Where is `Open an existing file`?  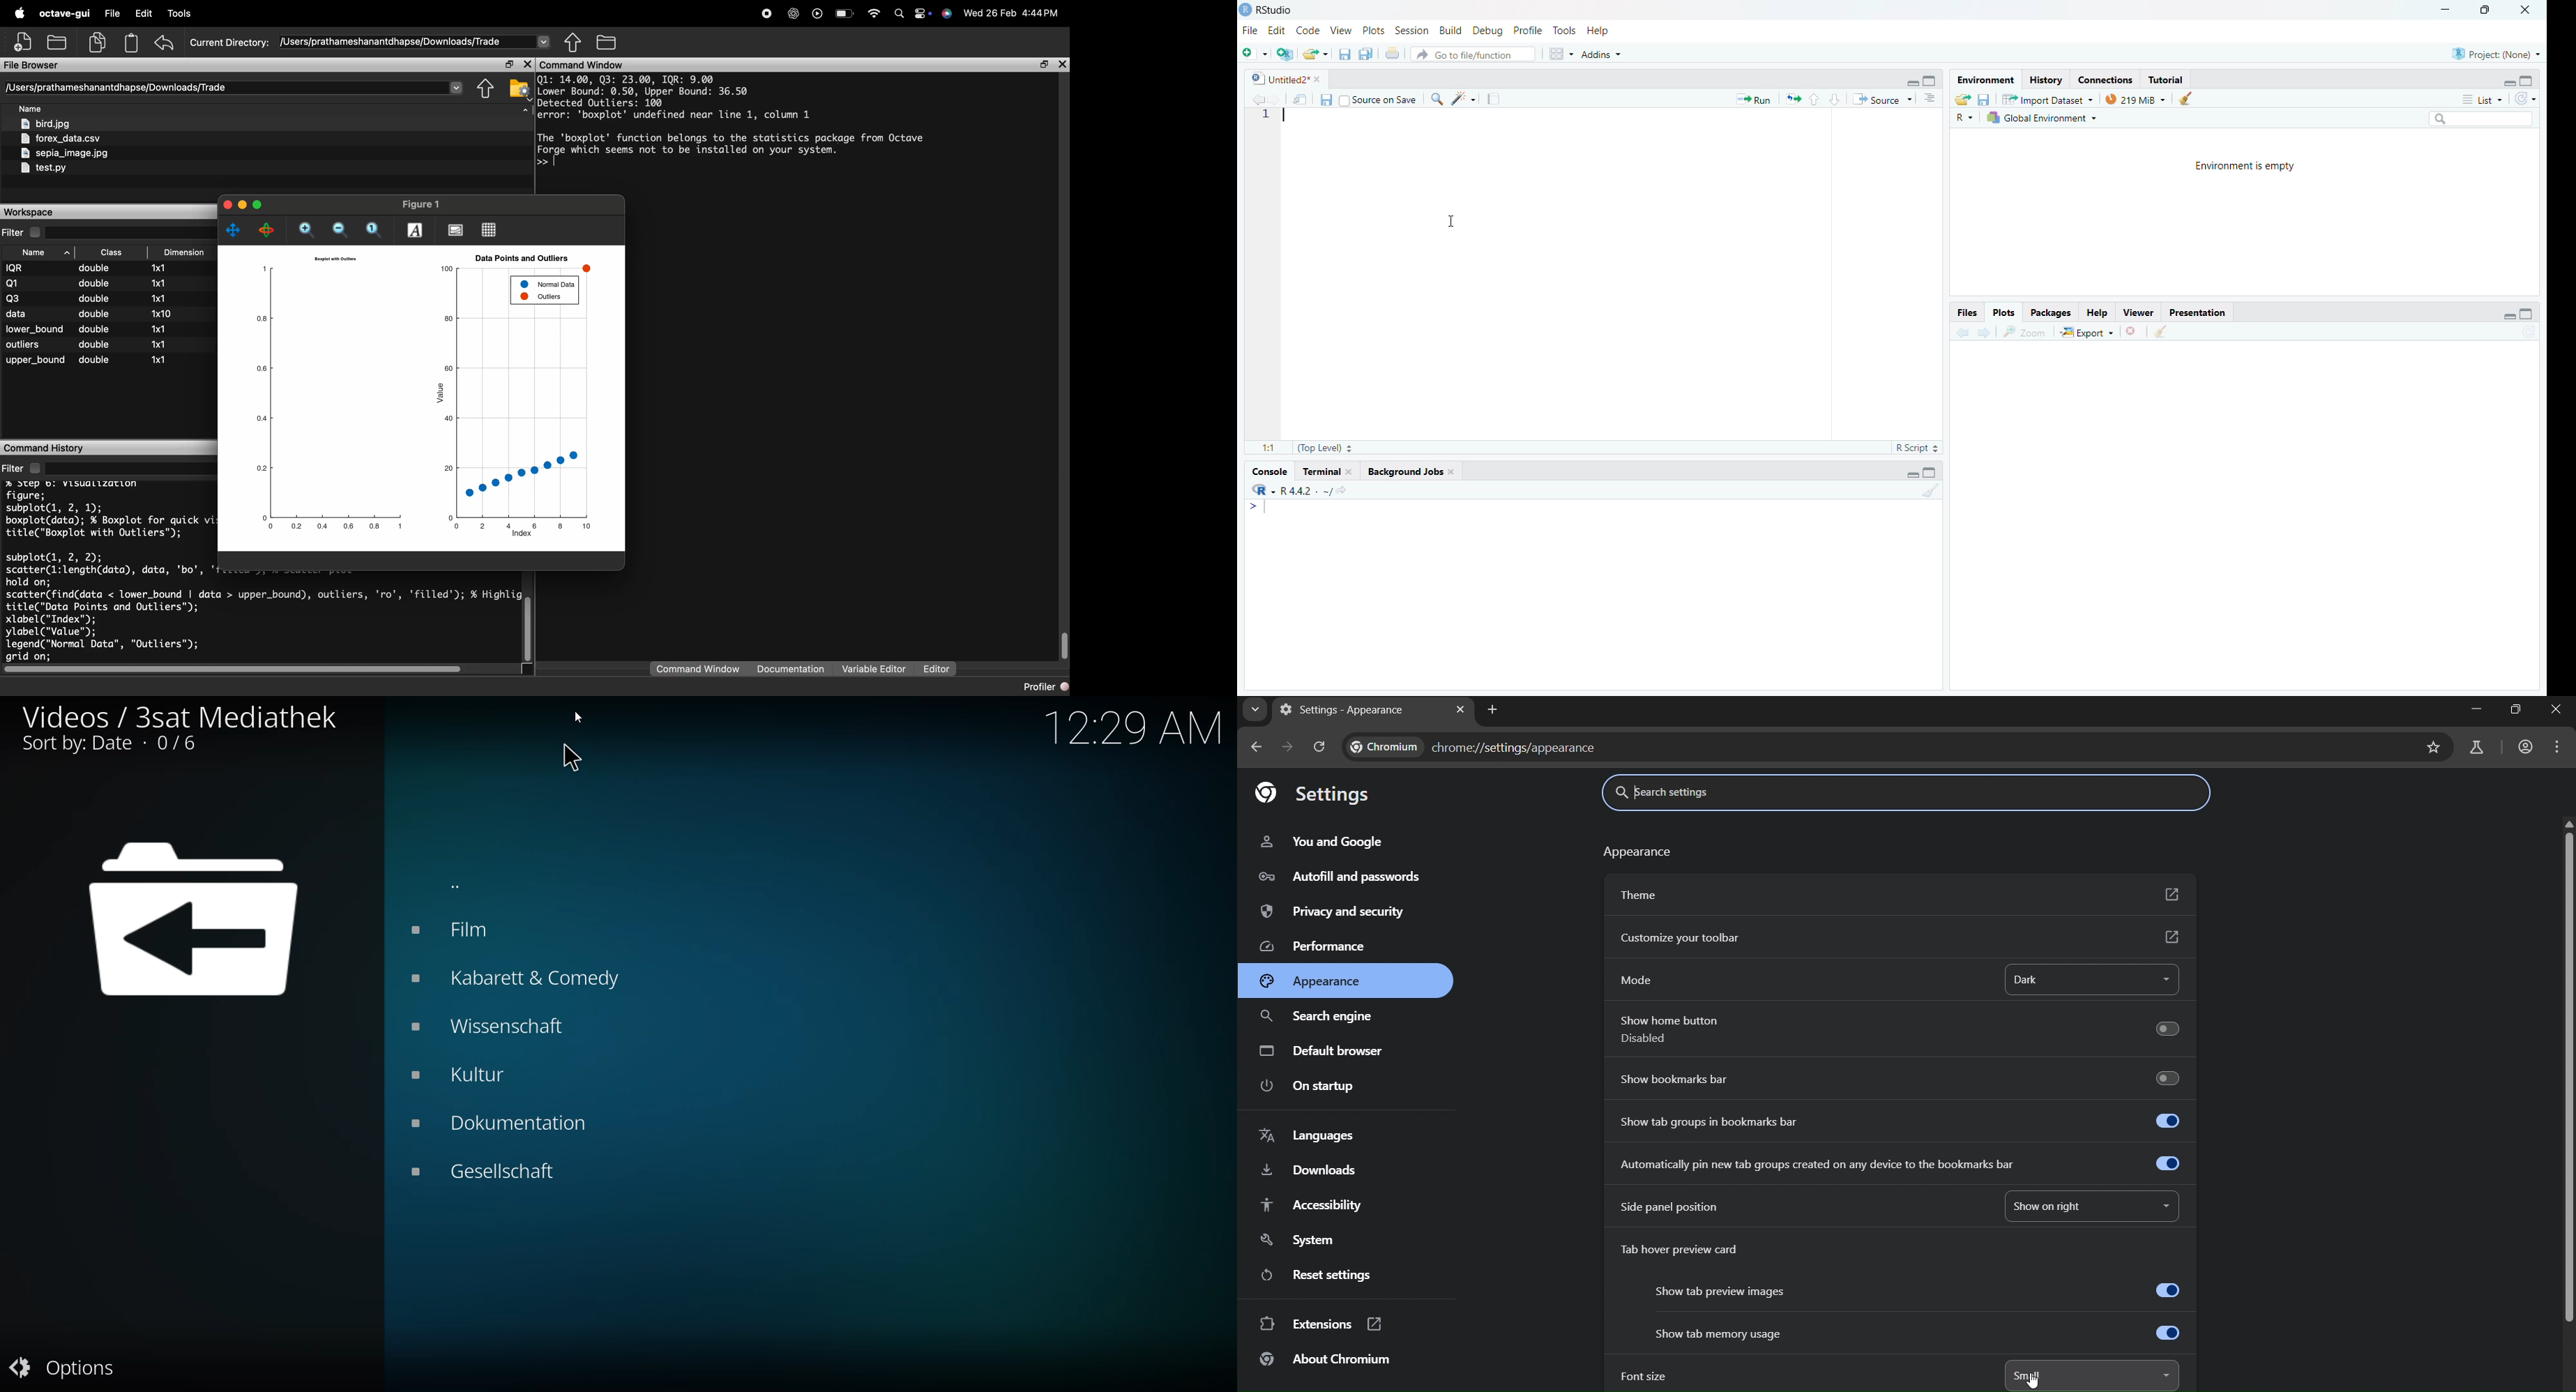 Open an existing file is located at coordinates (1315, 54).